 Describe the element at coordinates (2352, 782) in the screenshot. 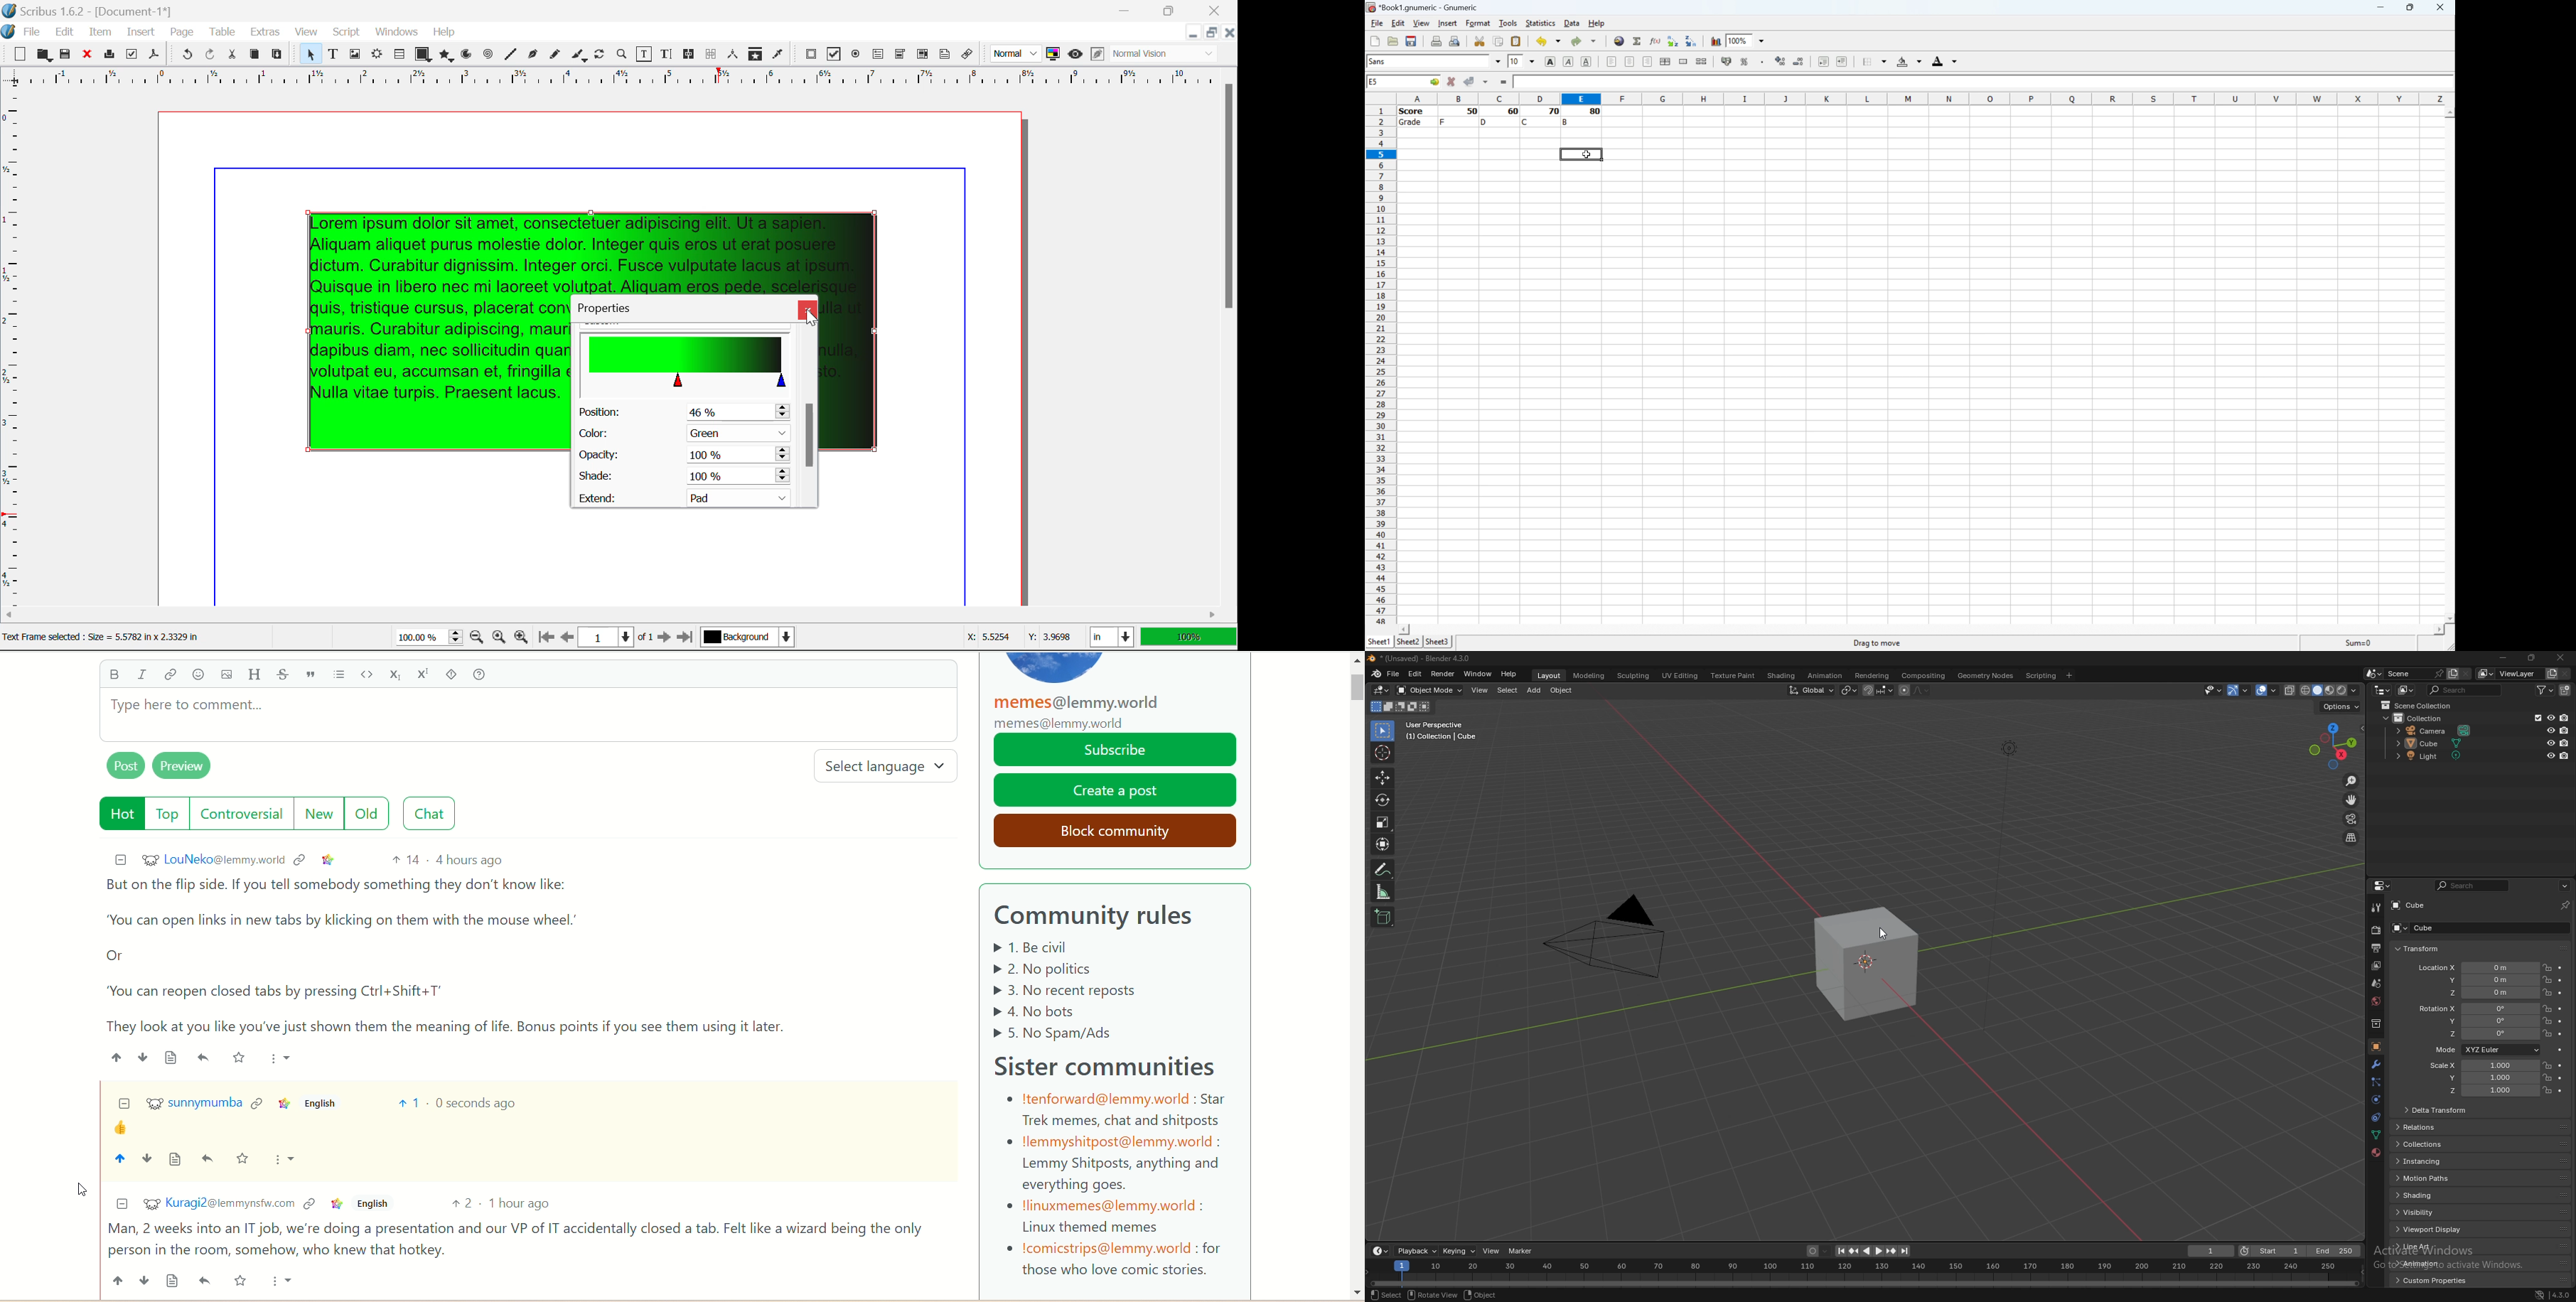

I see `zoom` at that location.